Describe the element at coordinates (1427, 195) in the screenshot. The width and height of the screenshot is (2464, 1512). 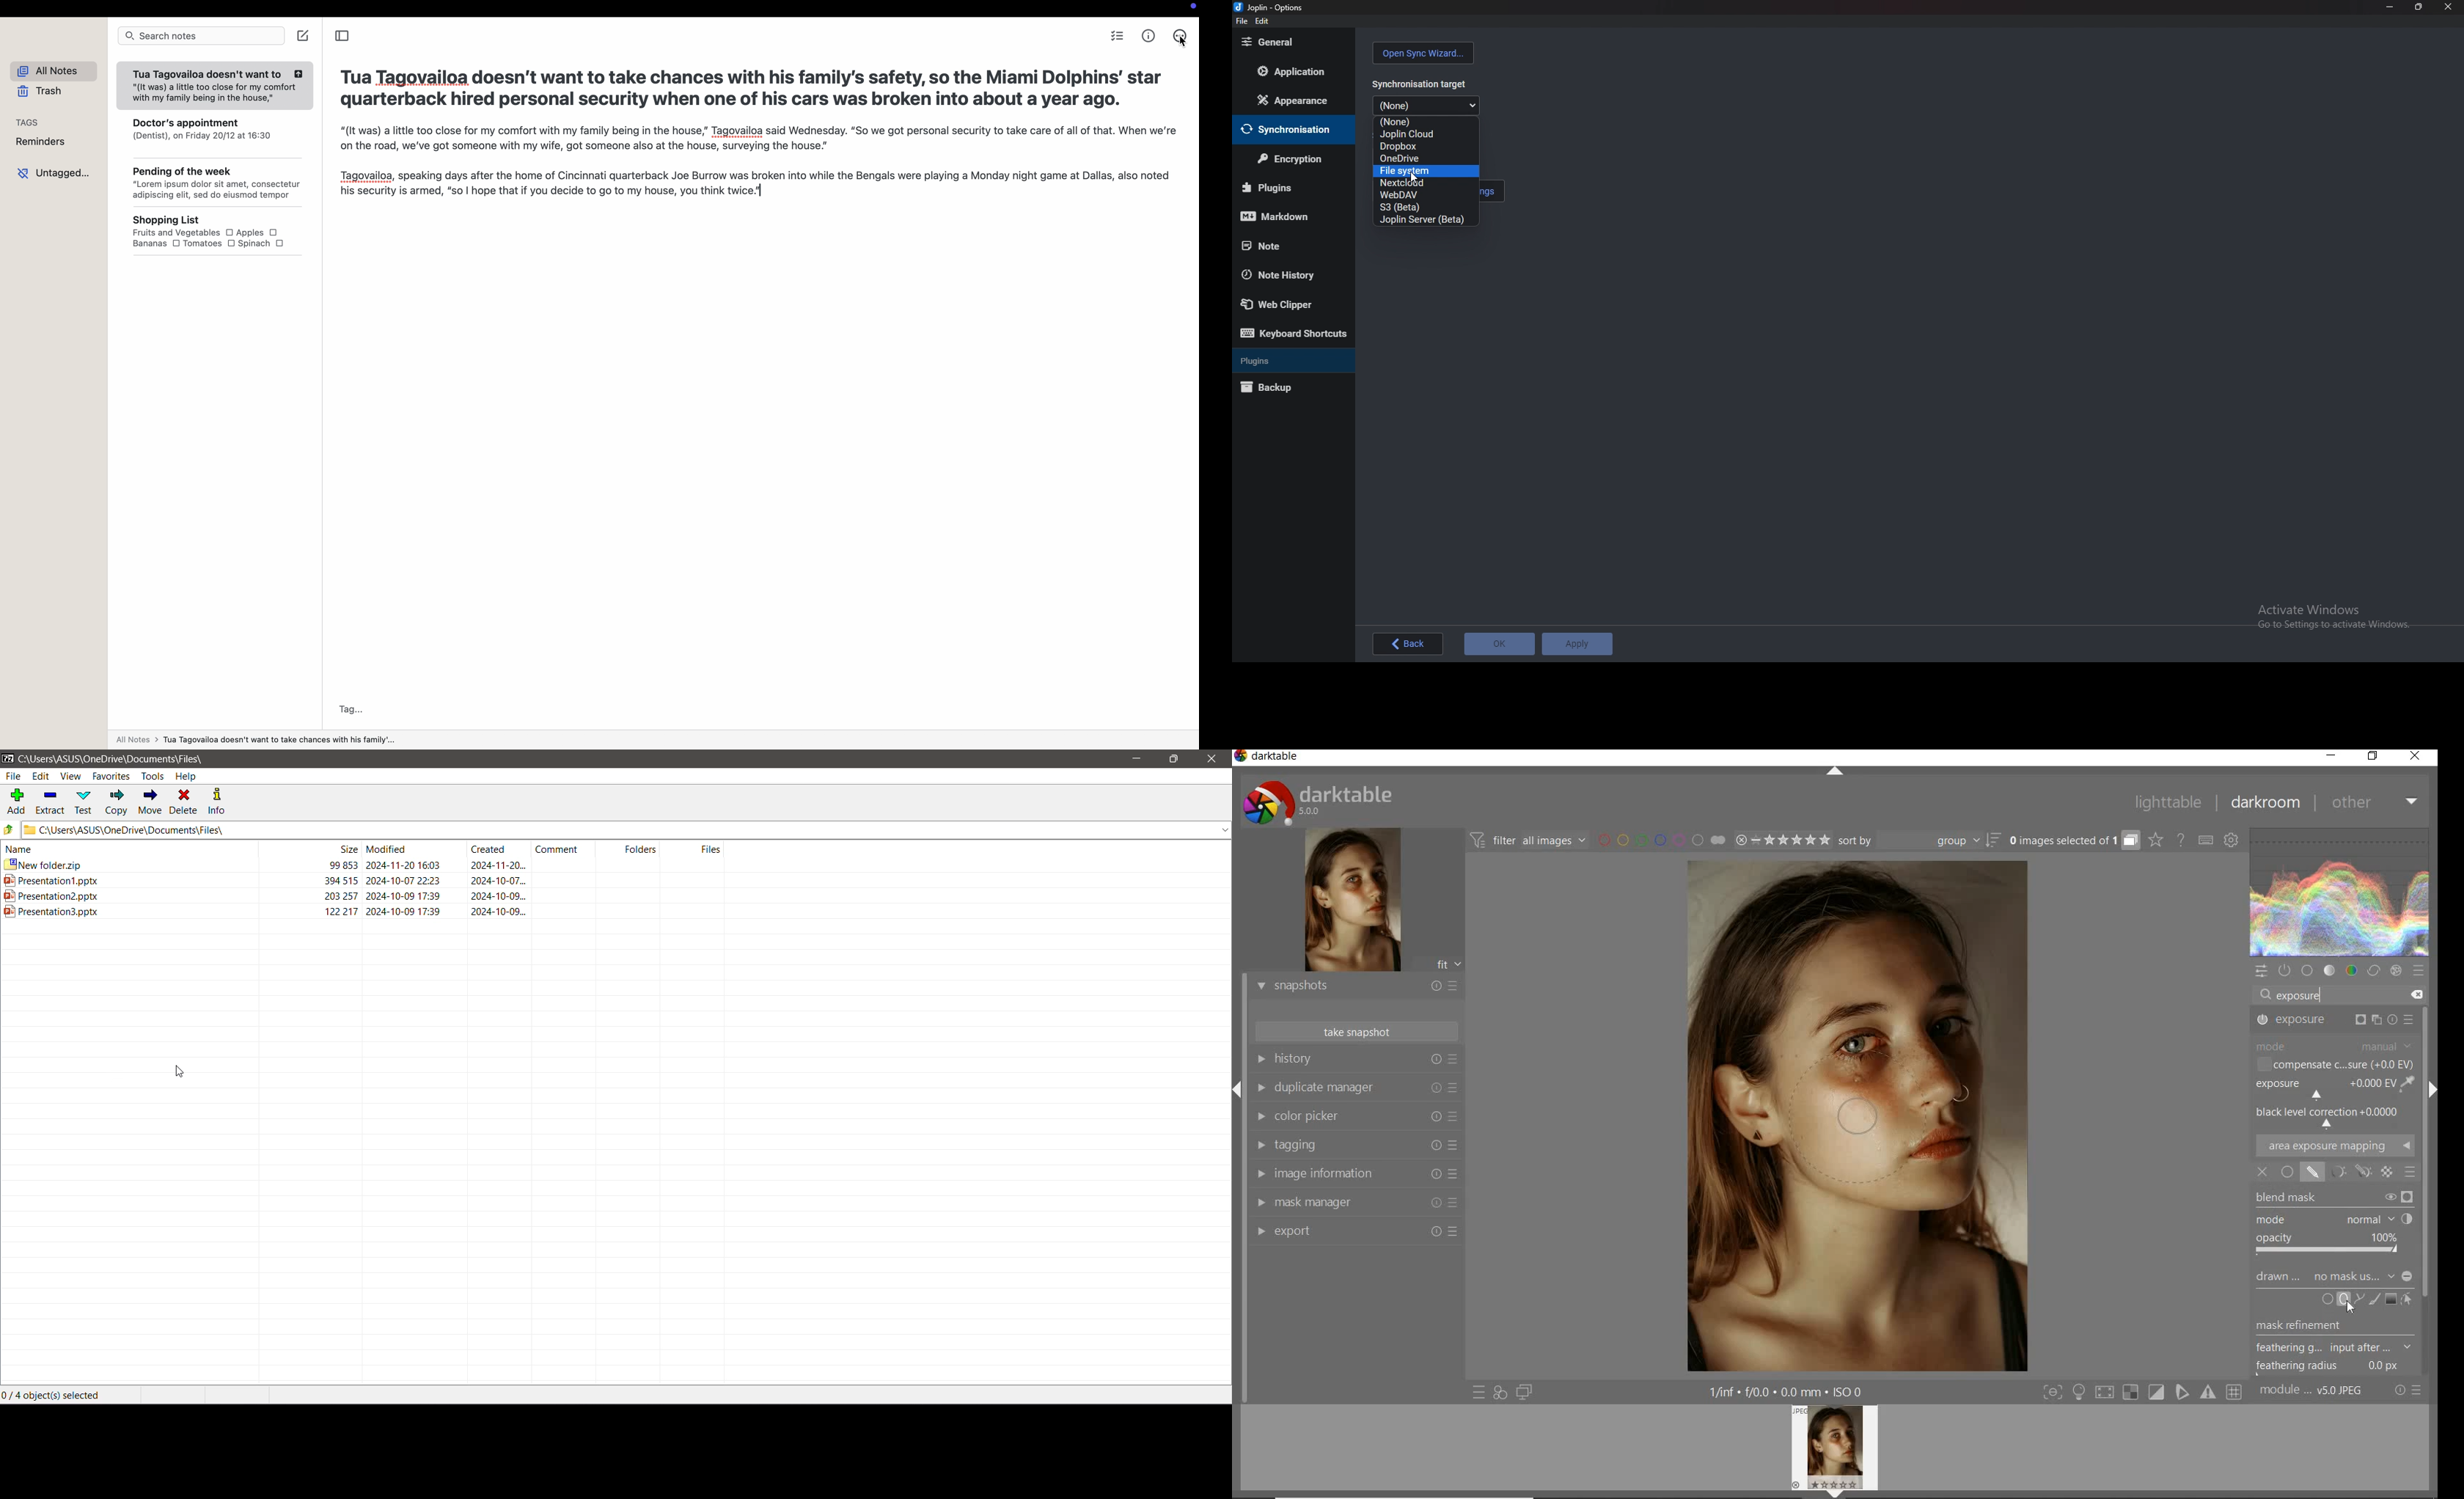
I see `Web D a V` at that location.